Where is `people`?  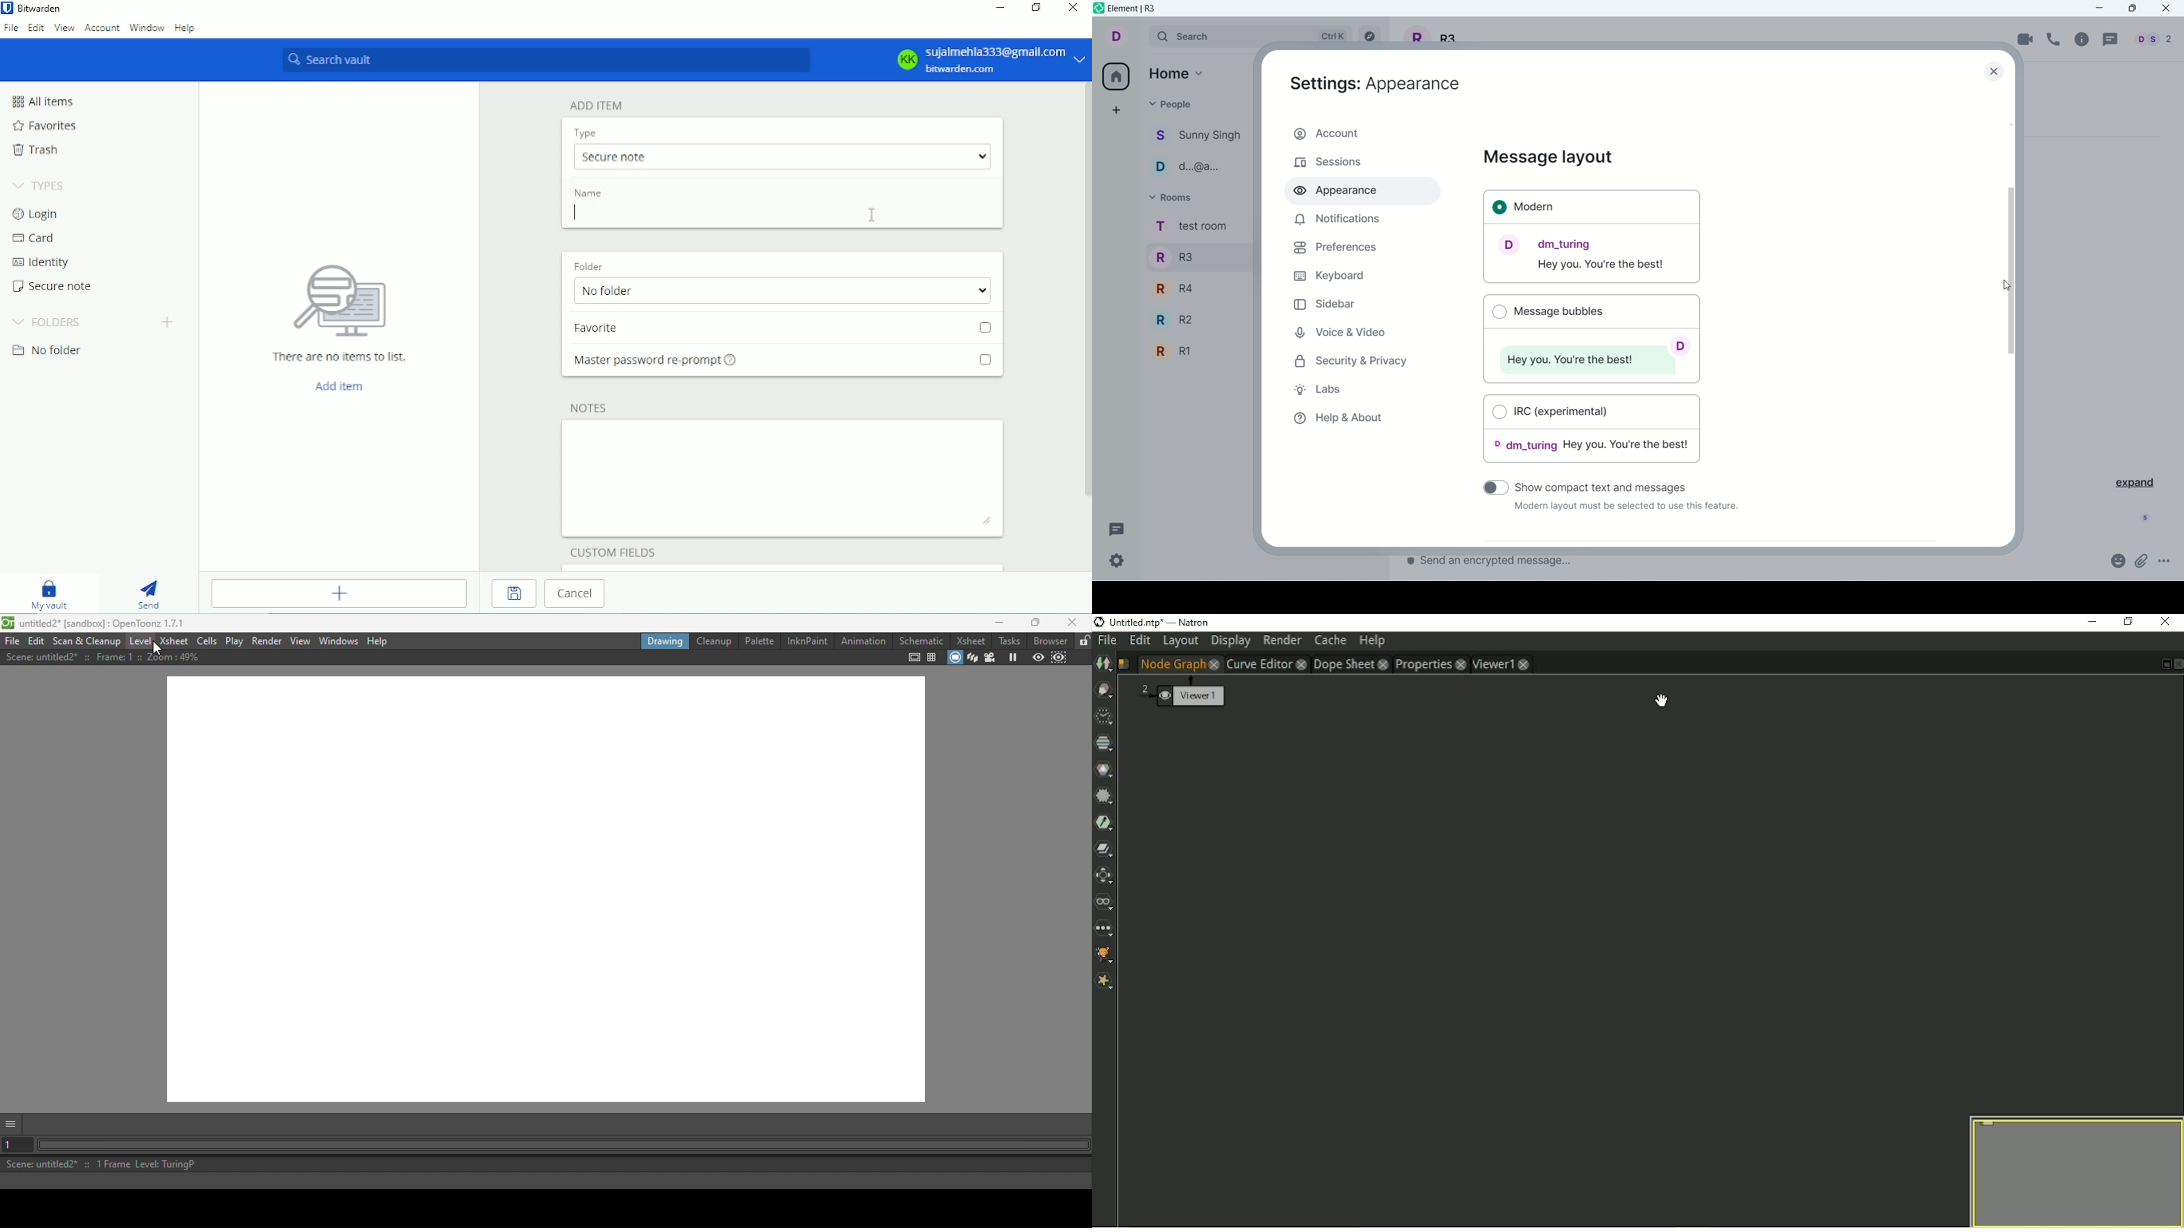 people is located at coordinates (1198, 137).